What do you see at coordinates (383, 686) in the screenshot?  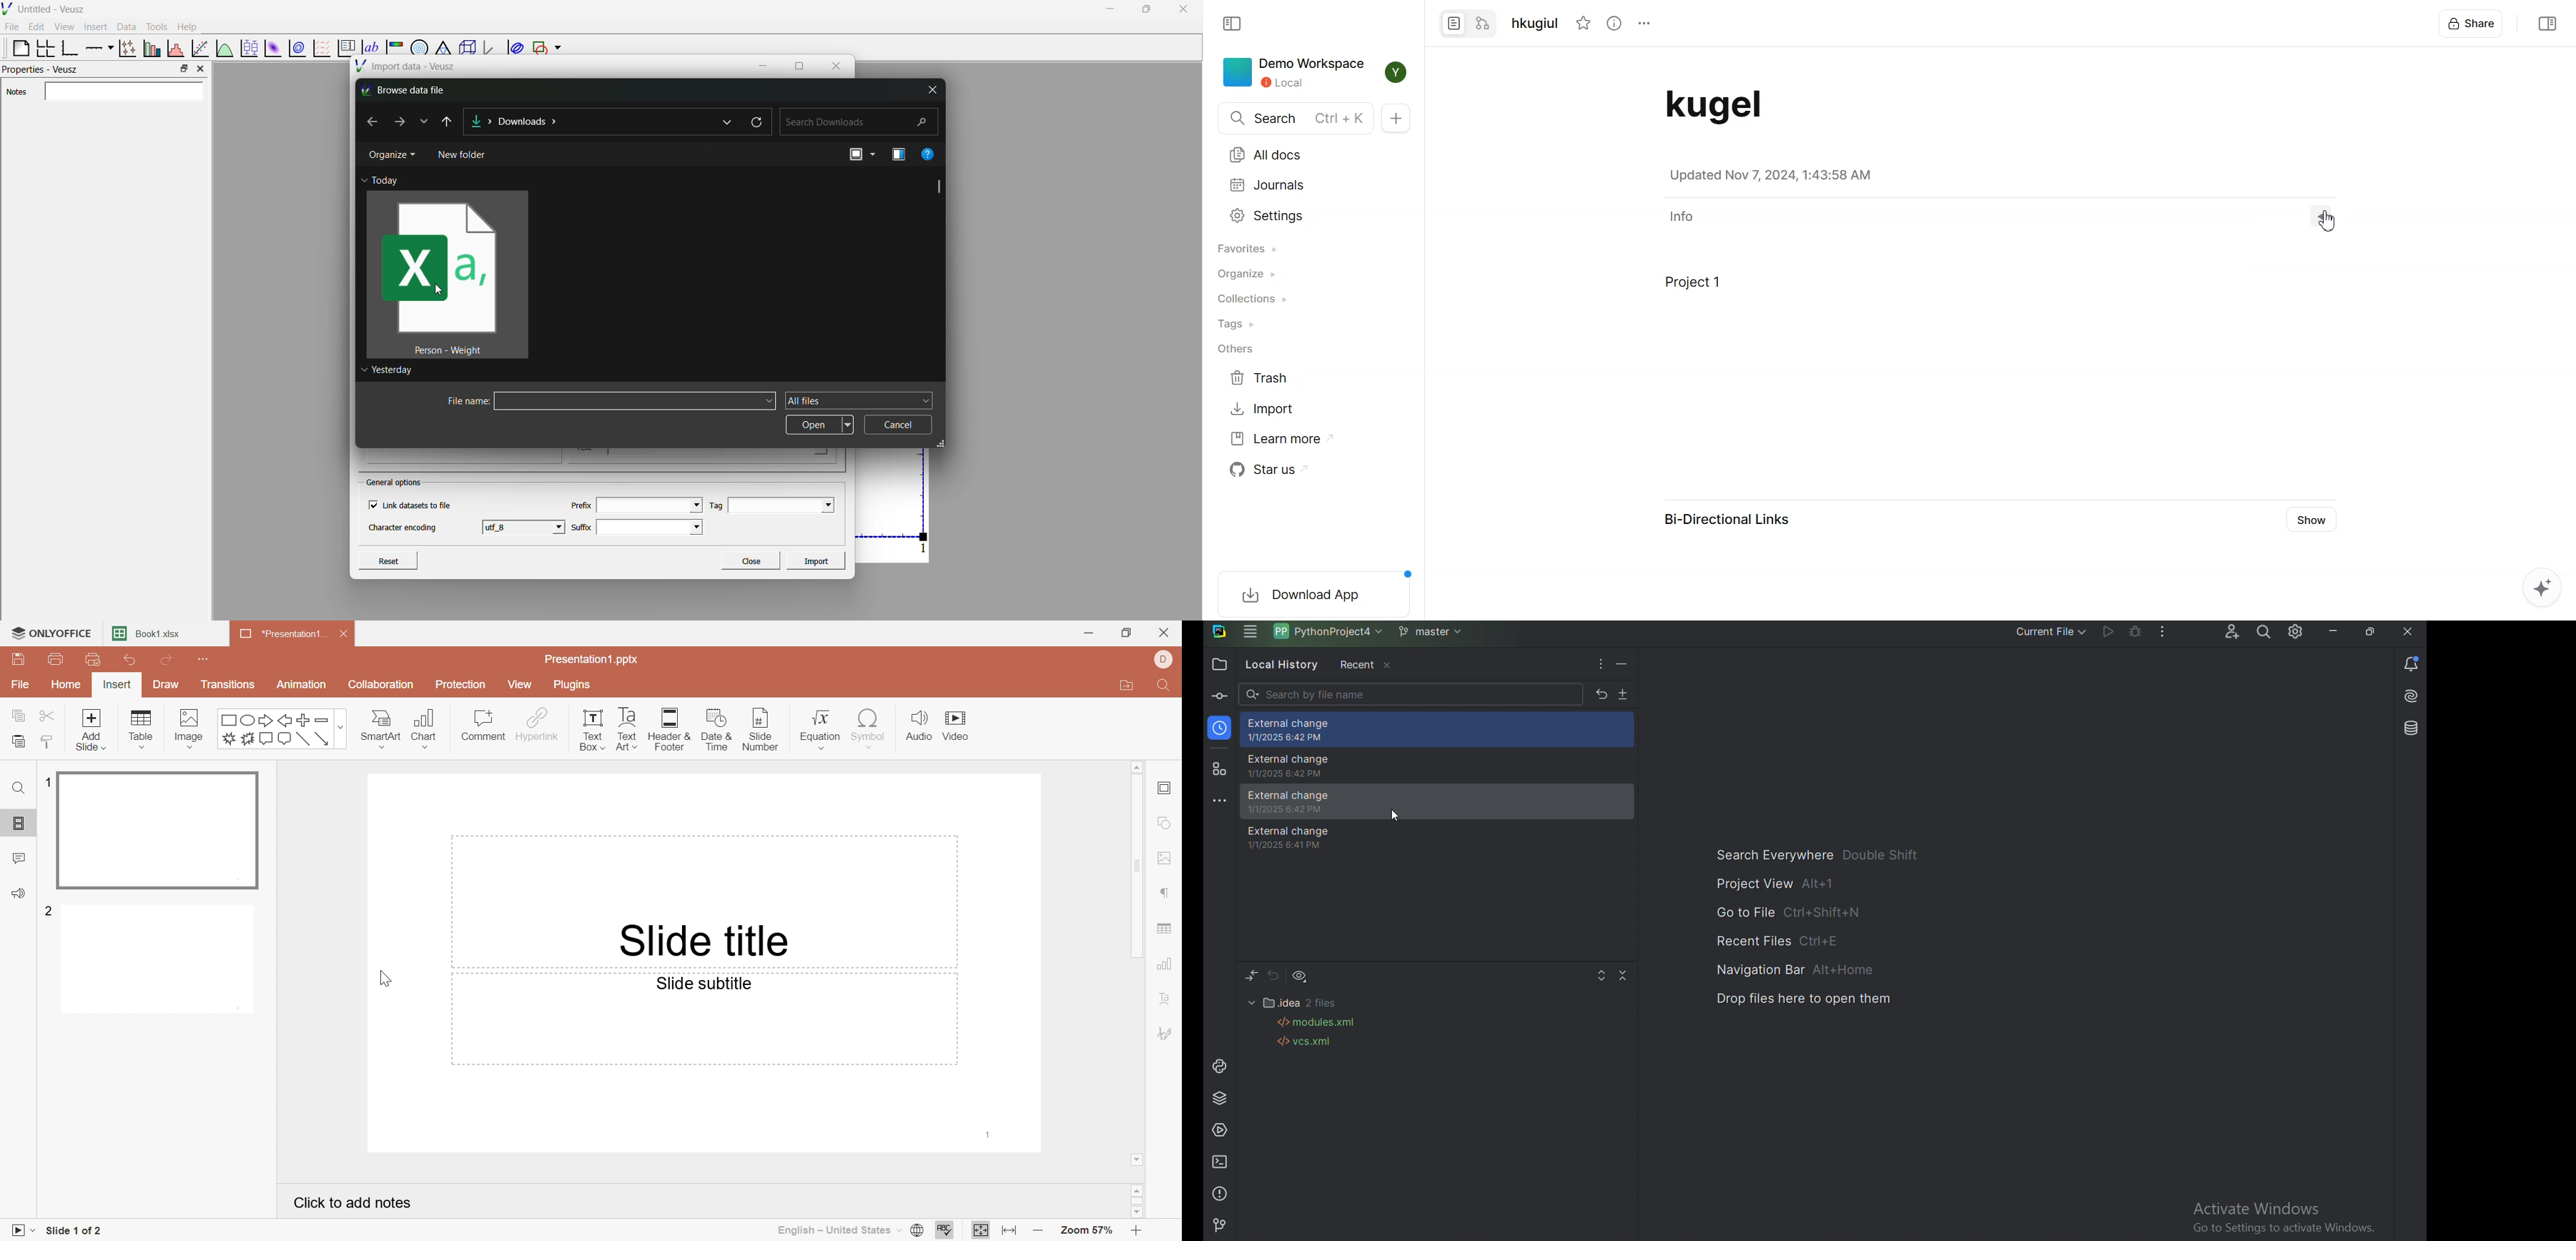 I see `Collaboraion` at bounding box center [383, 686].